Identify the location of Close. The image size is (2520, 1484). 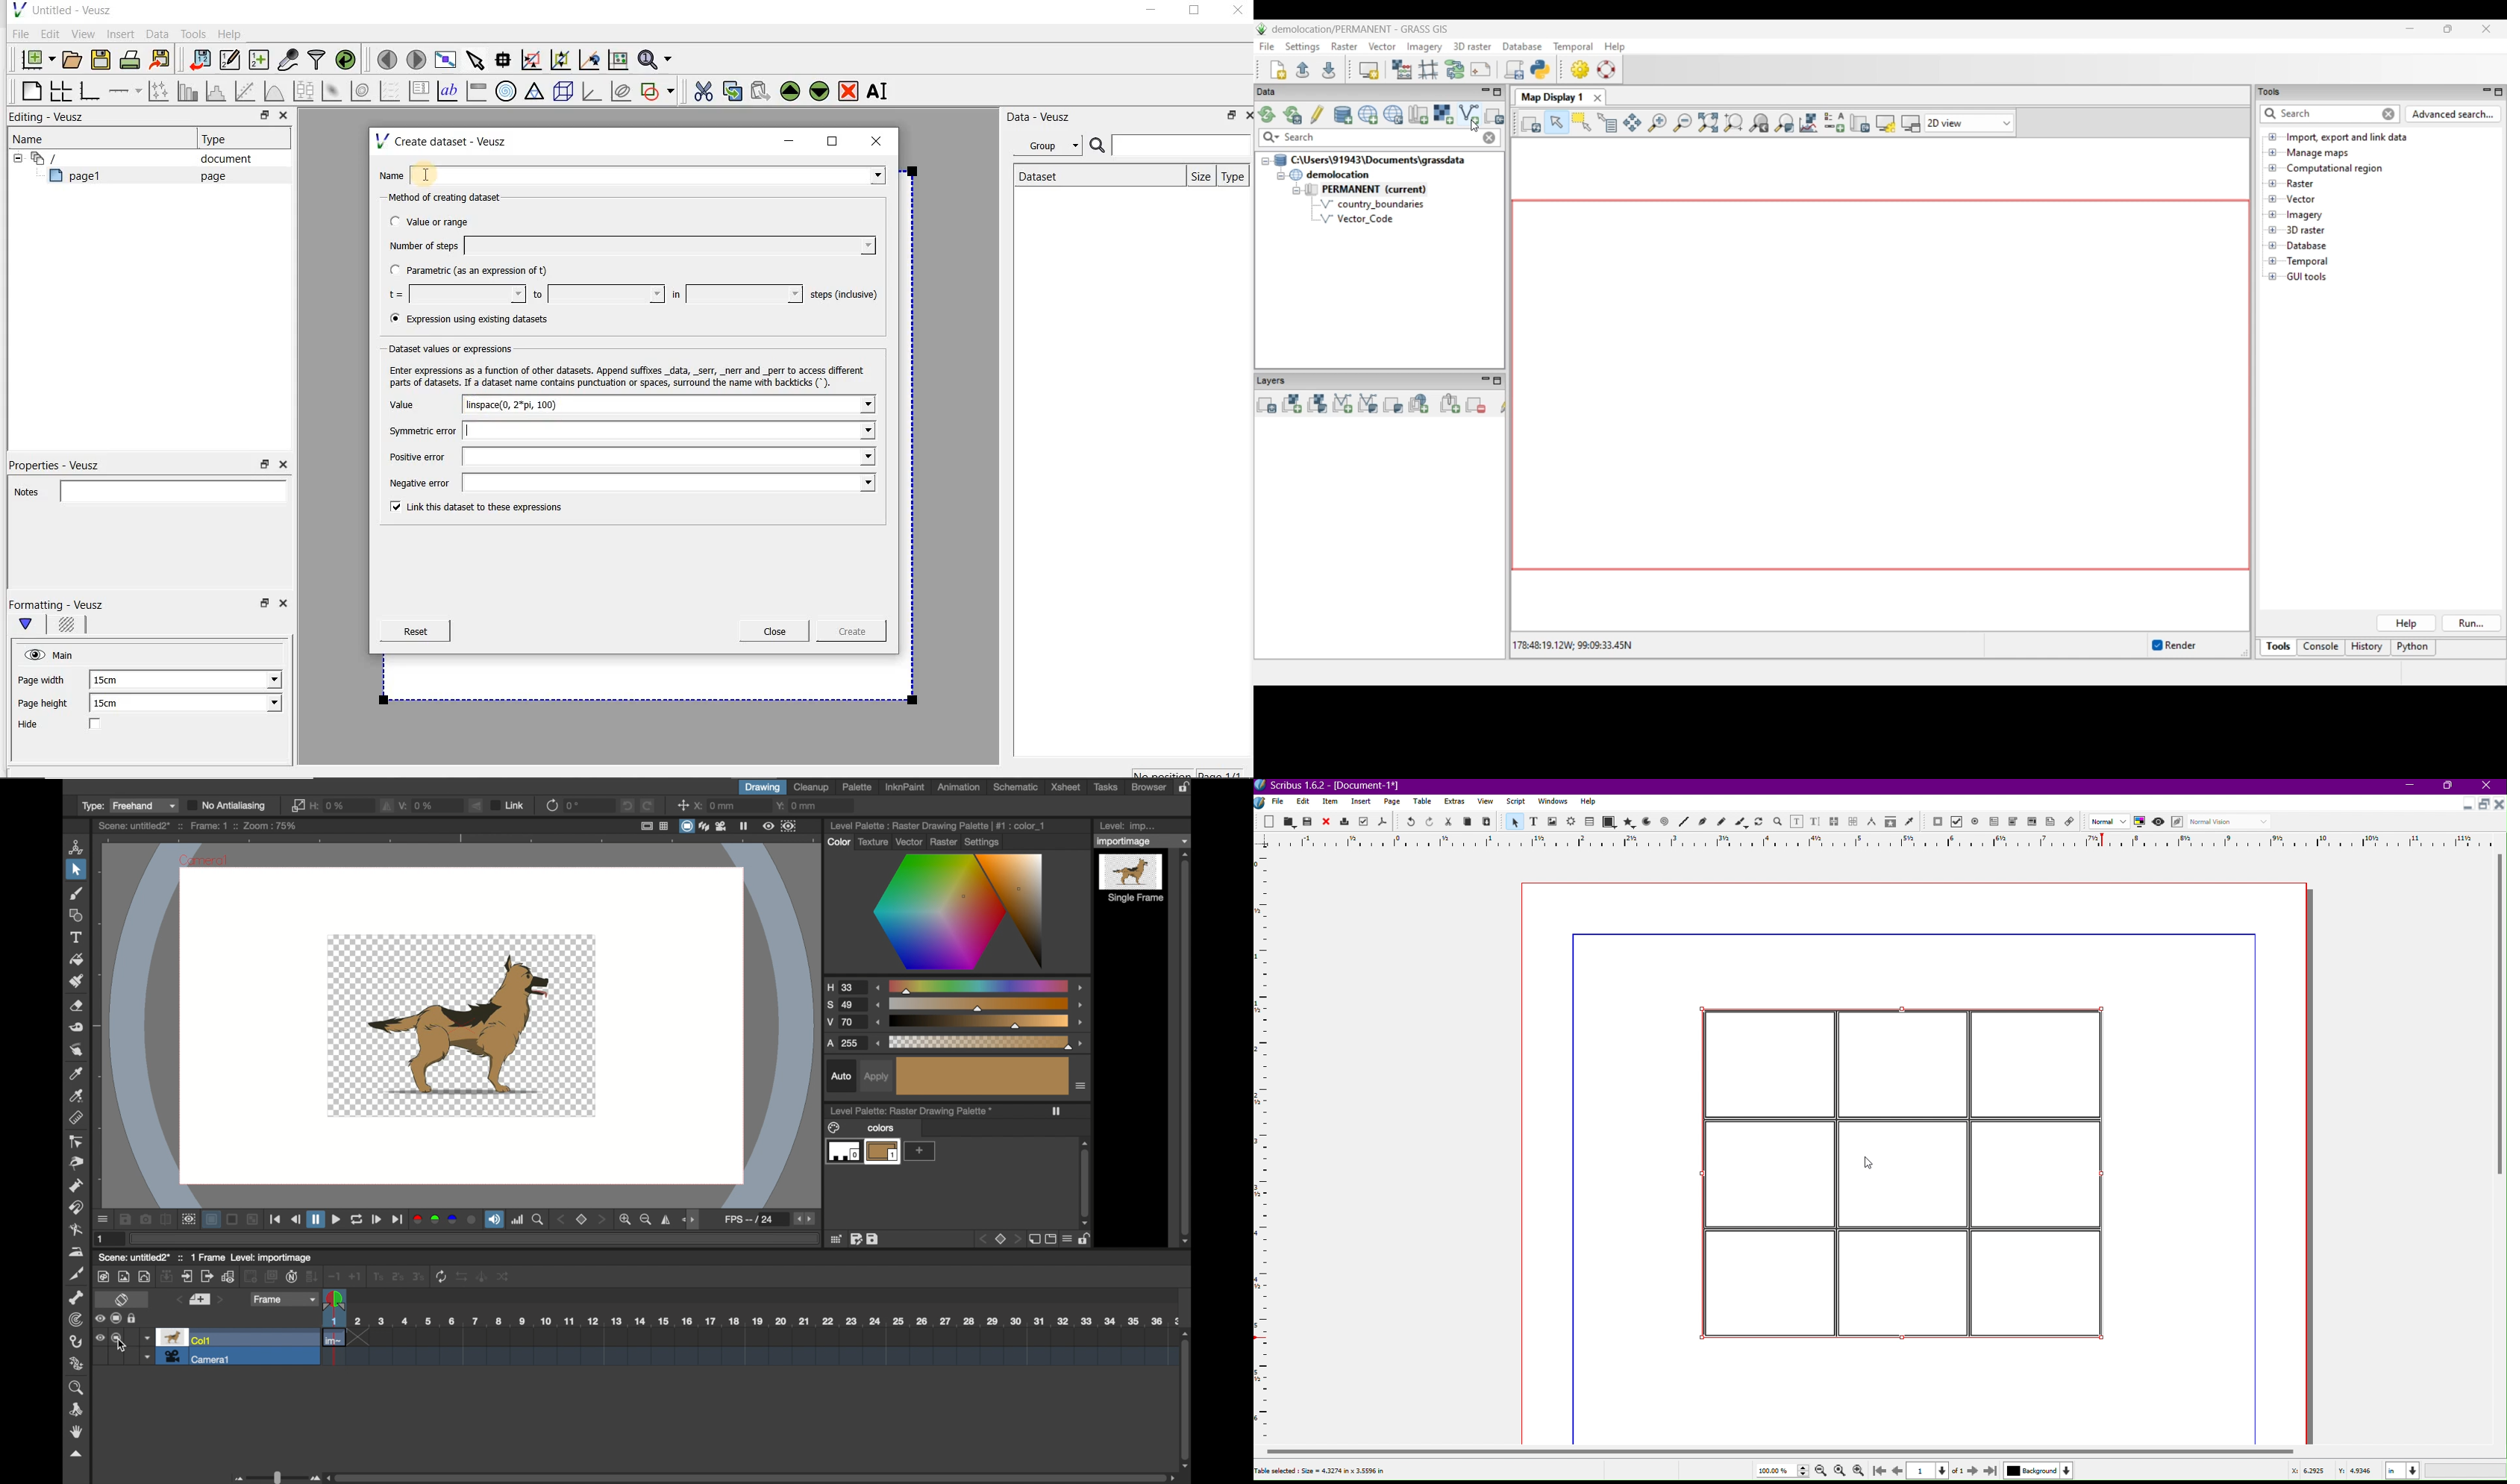
(1236, 13).